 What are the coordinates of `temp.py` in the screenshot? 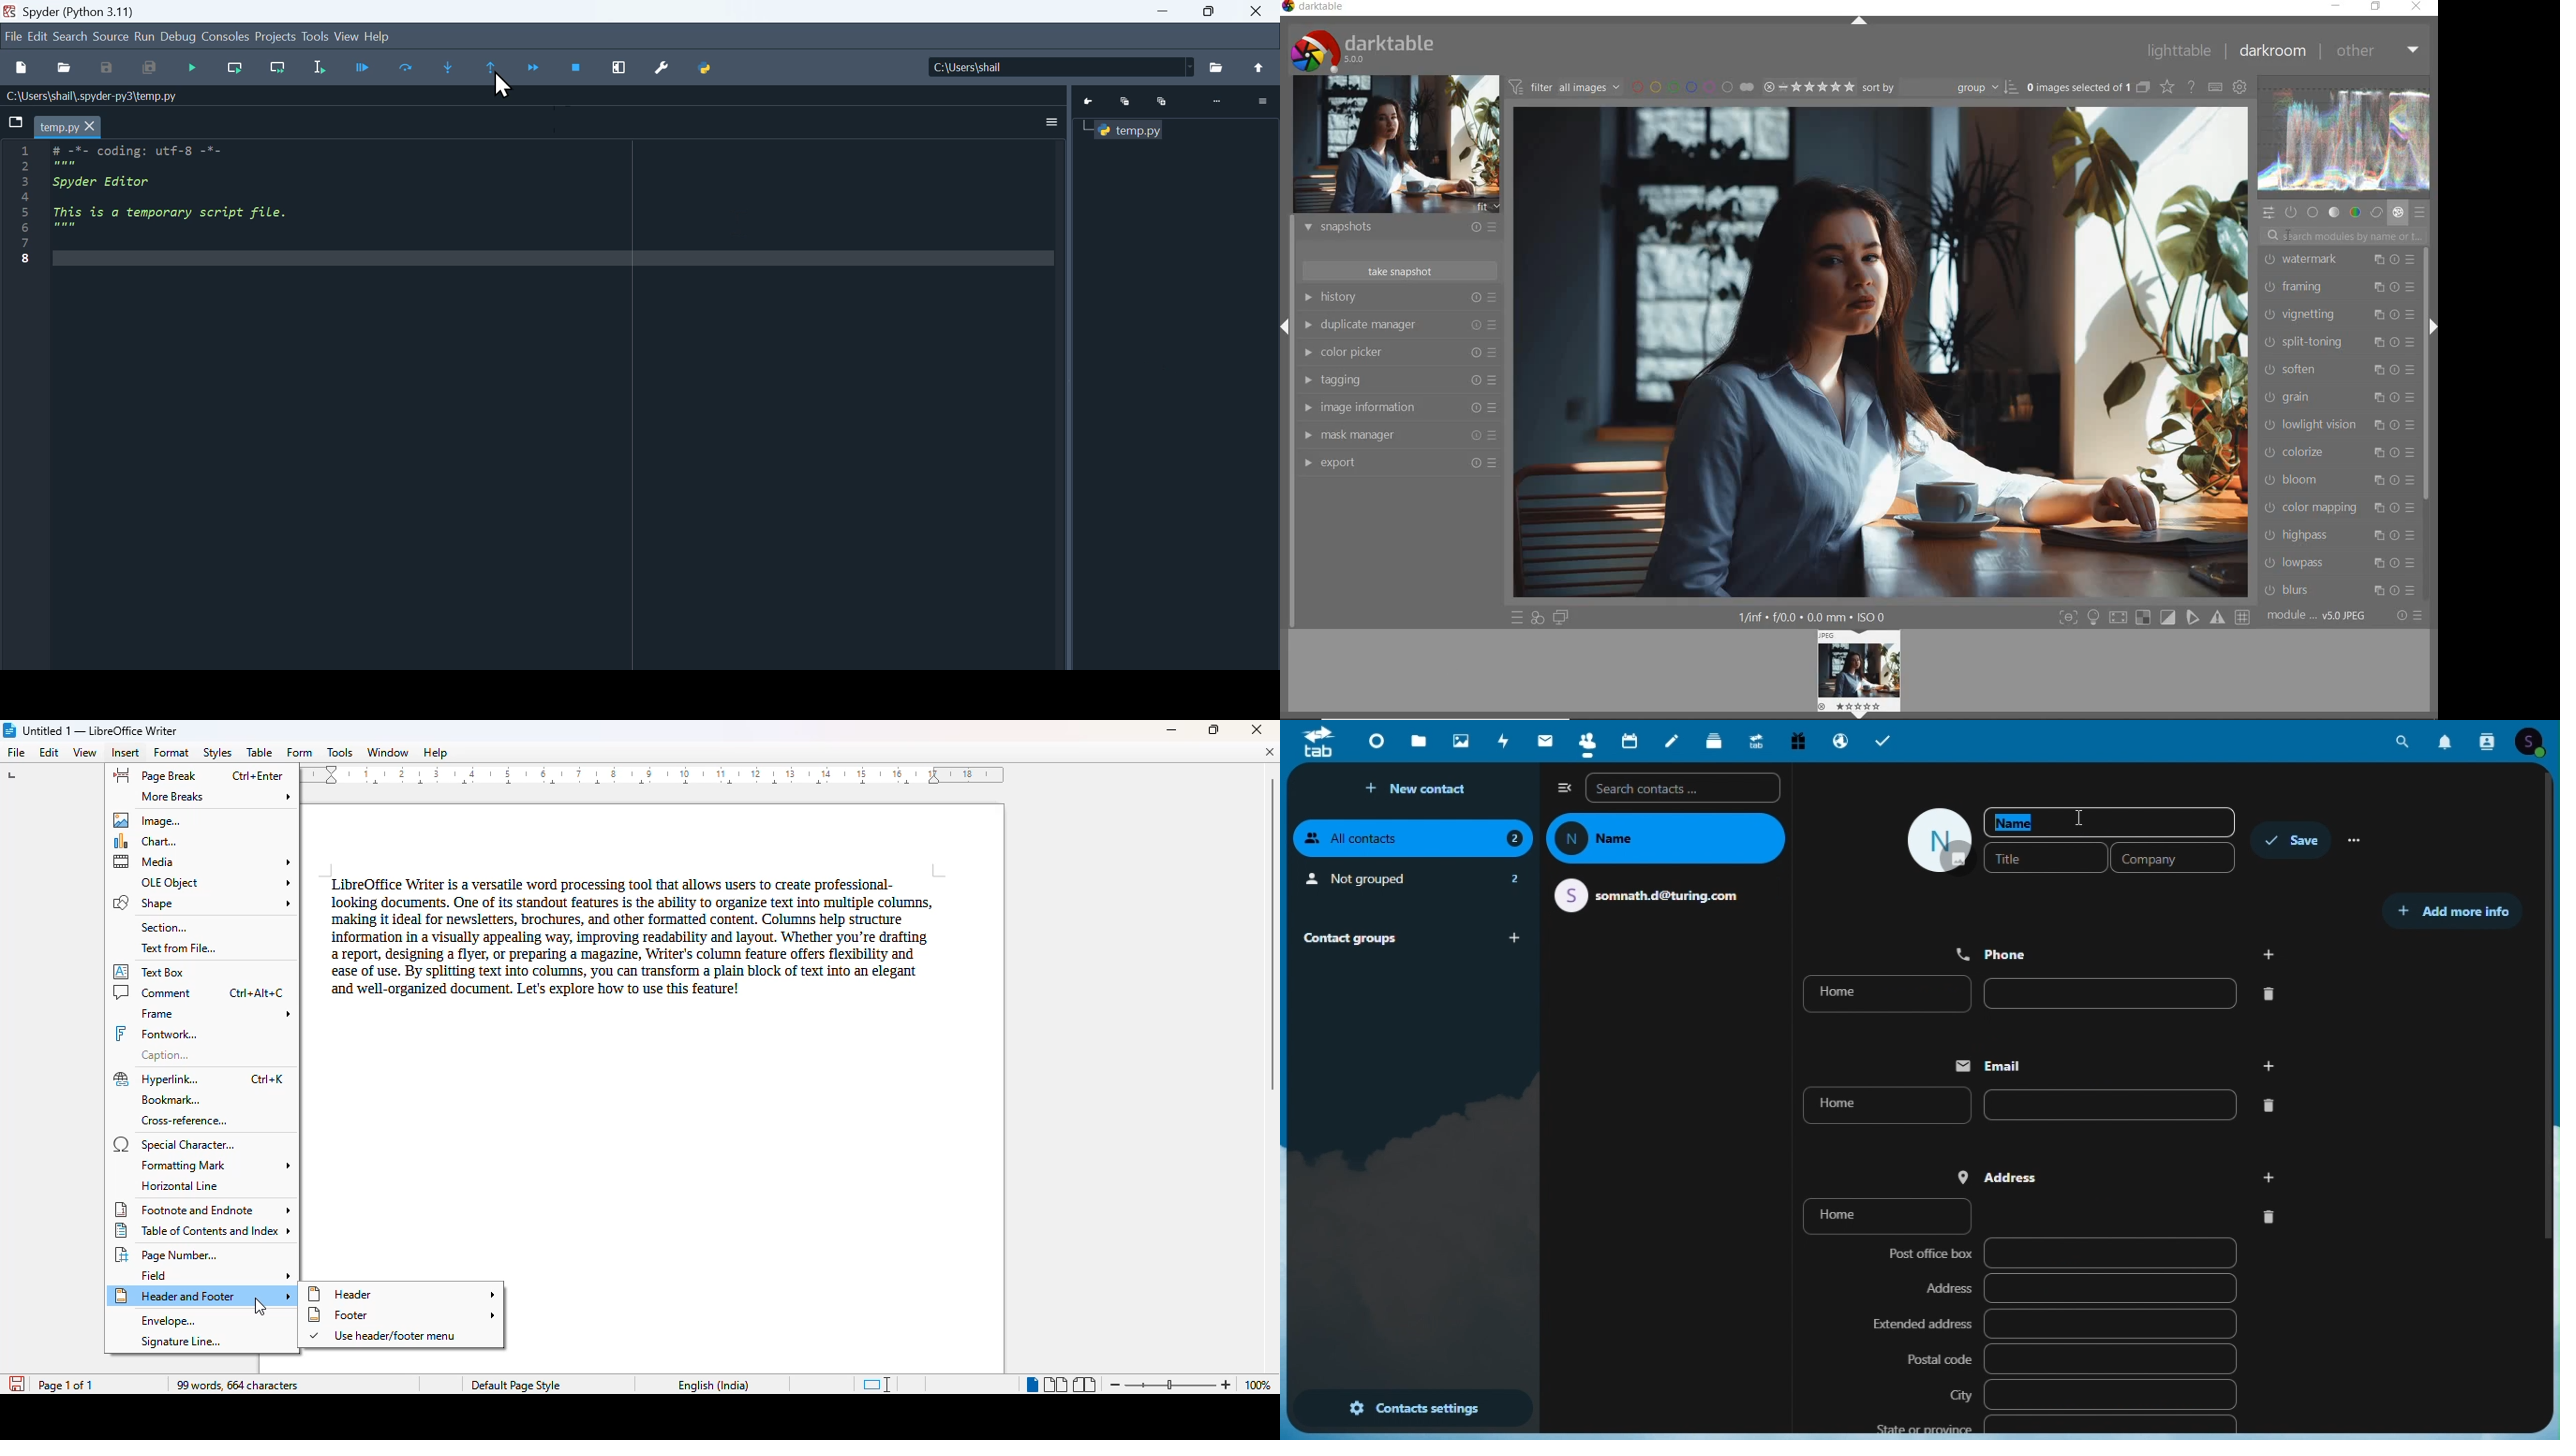 It's located at (67, 126).